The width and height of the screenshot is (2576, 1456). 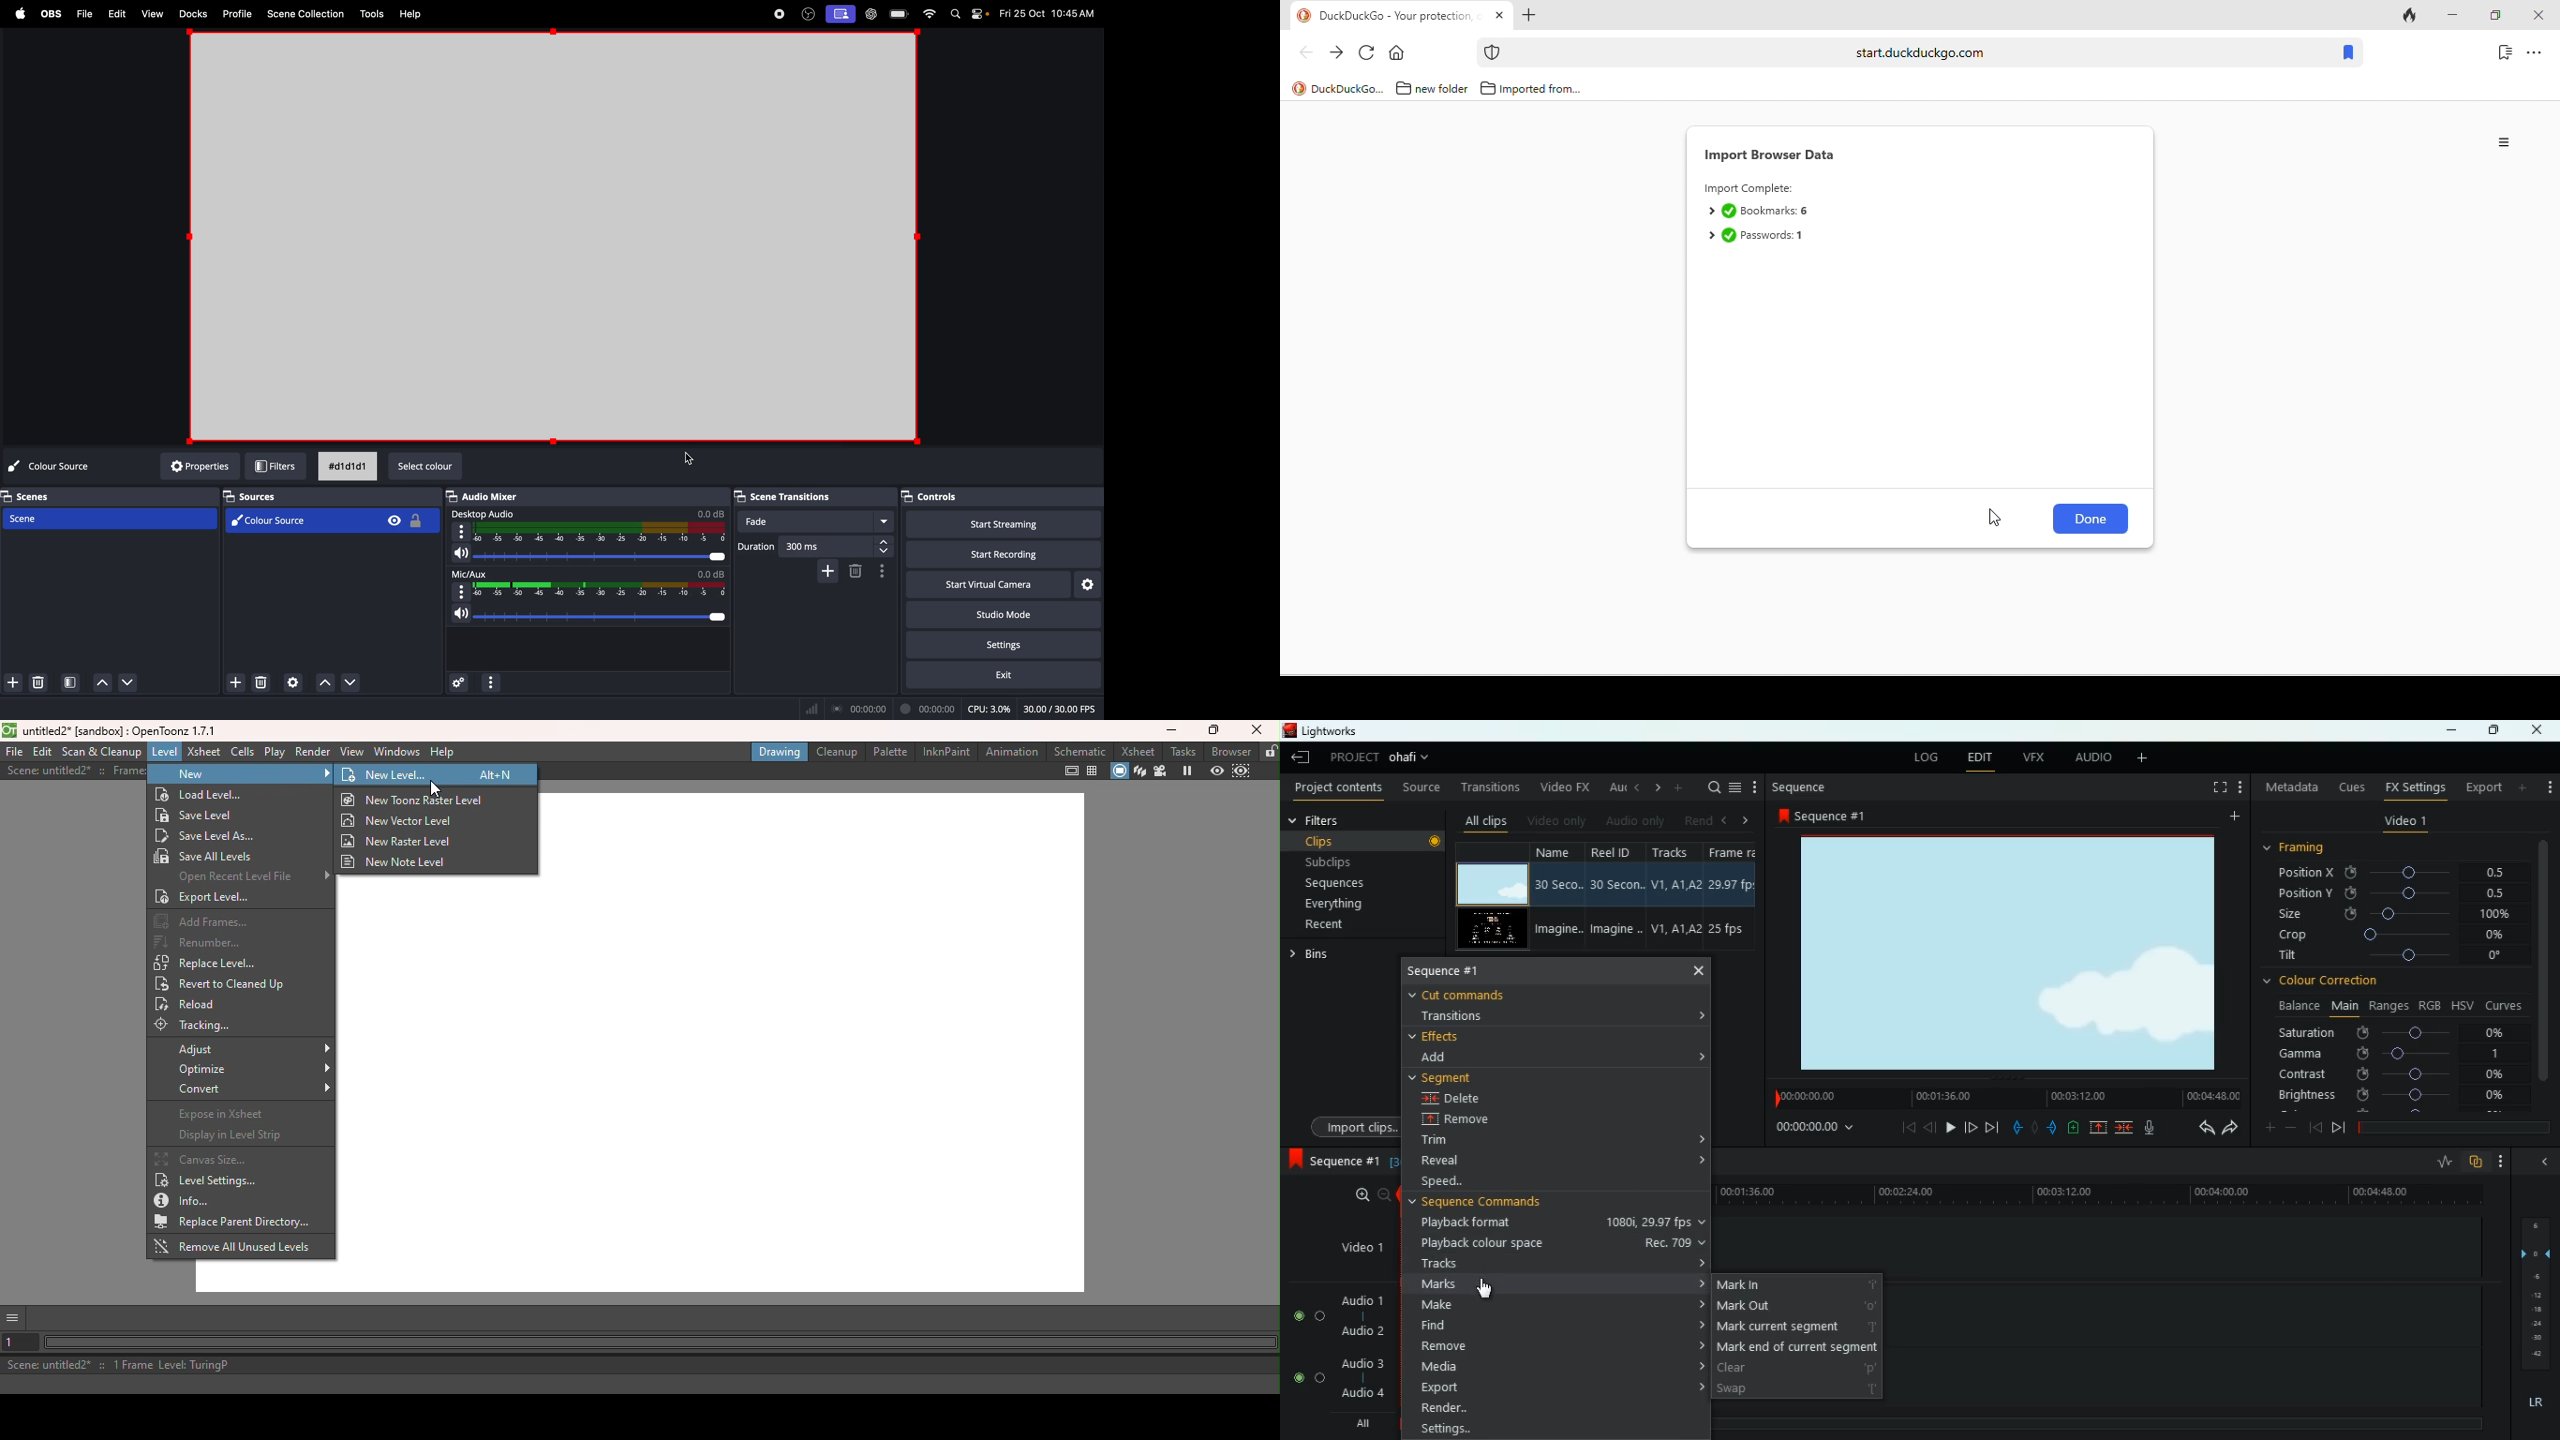 I want to click on contrast, so click(x=2390, y=1075).